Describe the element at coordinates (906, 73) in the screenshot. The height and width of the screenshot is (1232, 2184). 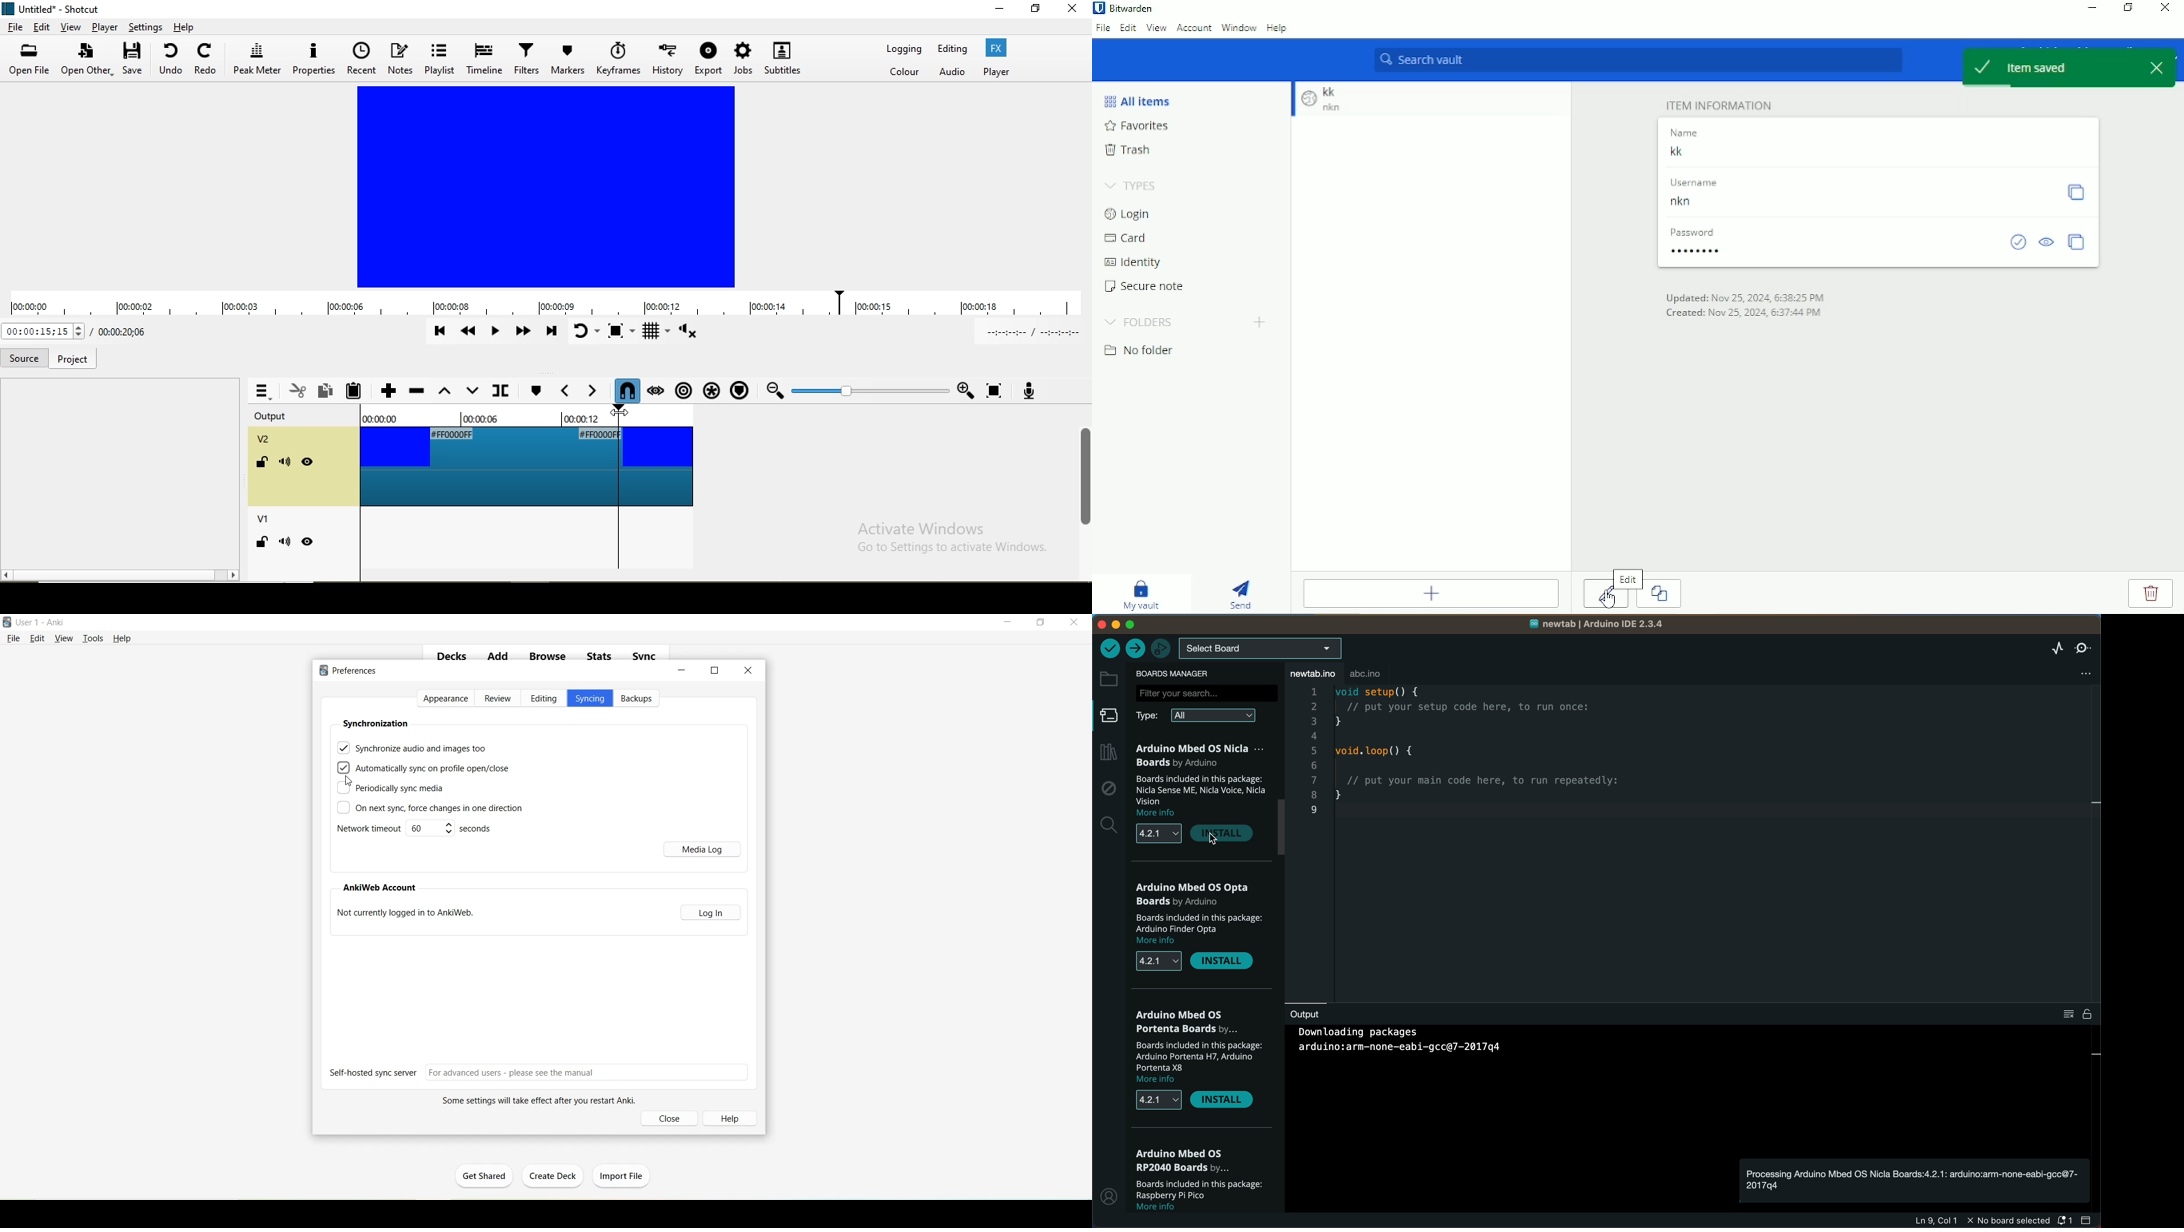
I see `Color` at that location.